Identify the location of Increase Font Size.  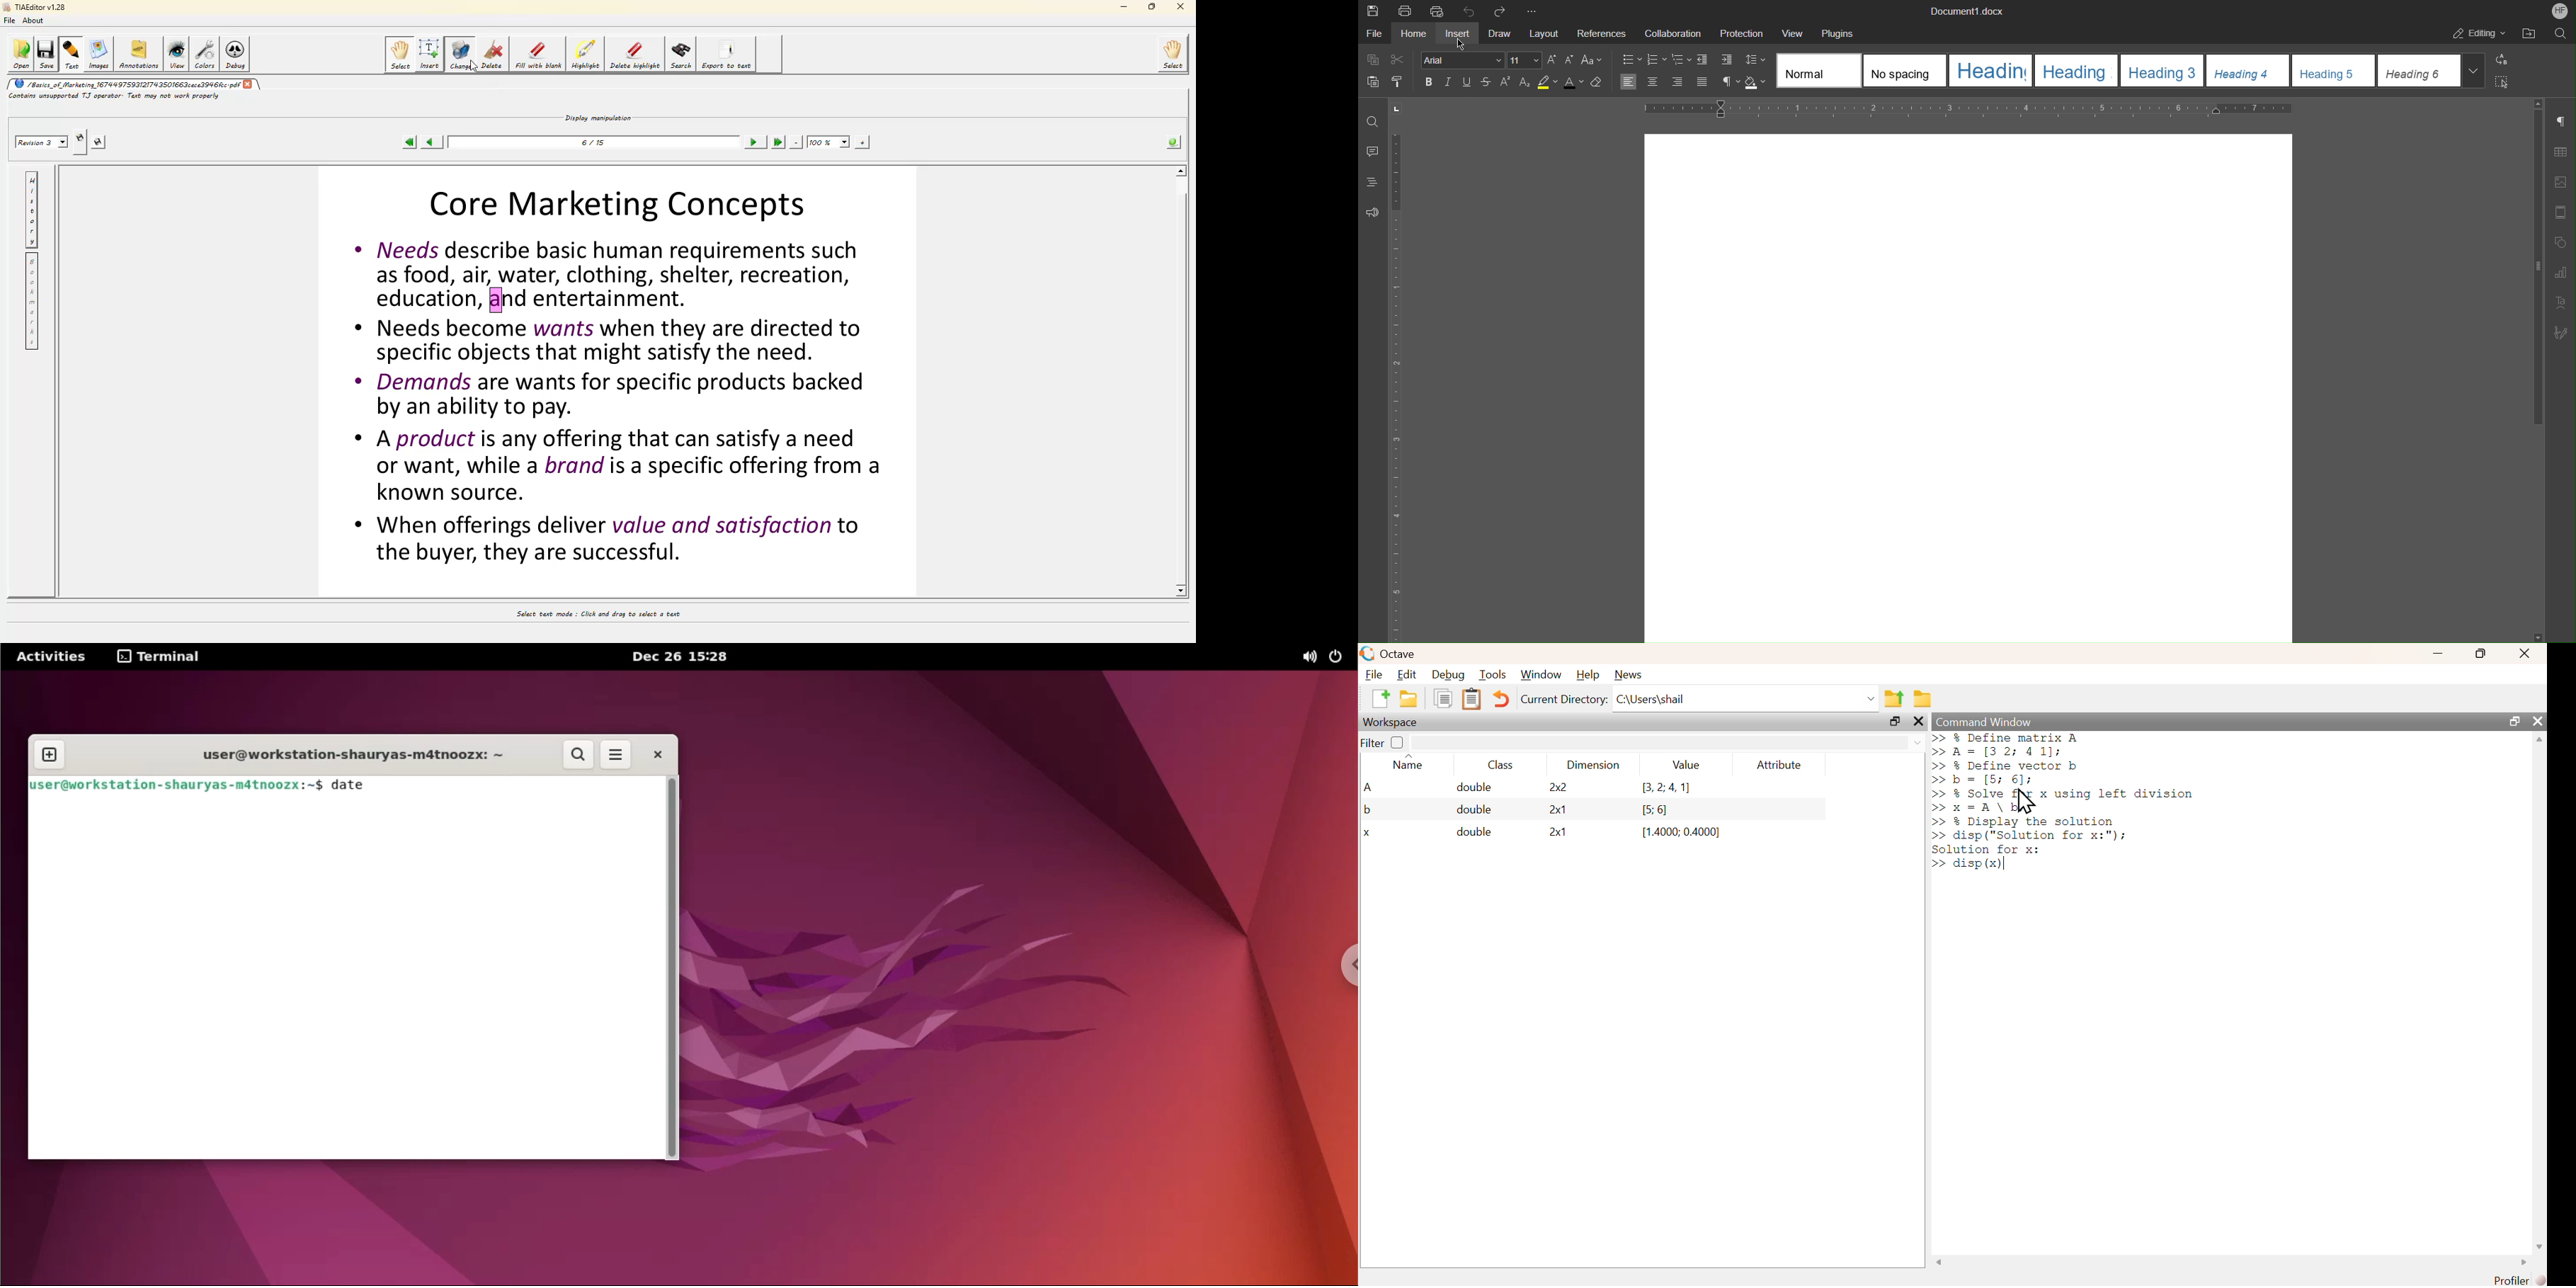
(1552, 60).